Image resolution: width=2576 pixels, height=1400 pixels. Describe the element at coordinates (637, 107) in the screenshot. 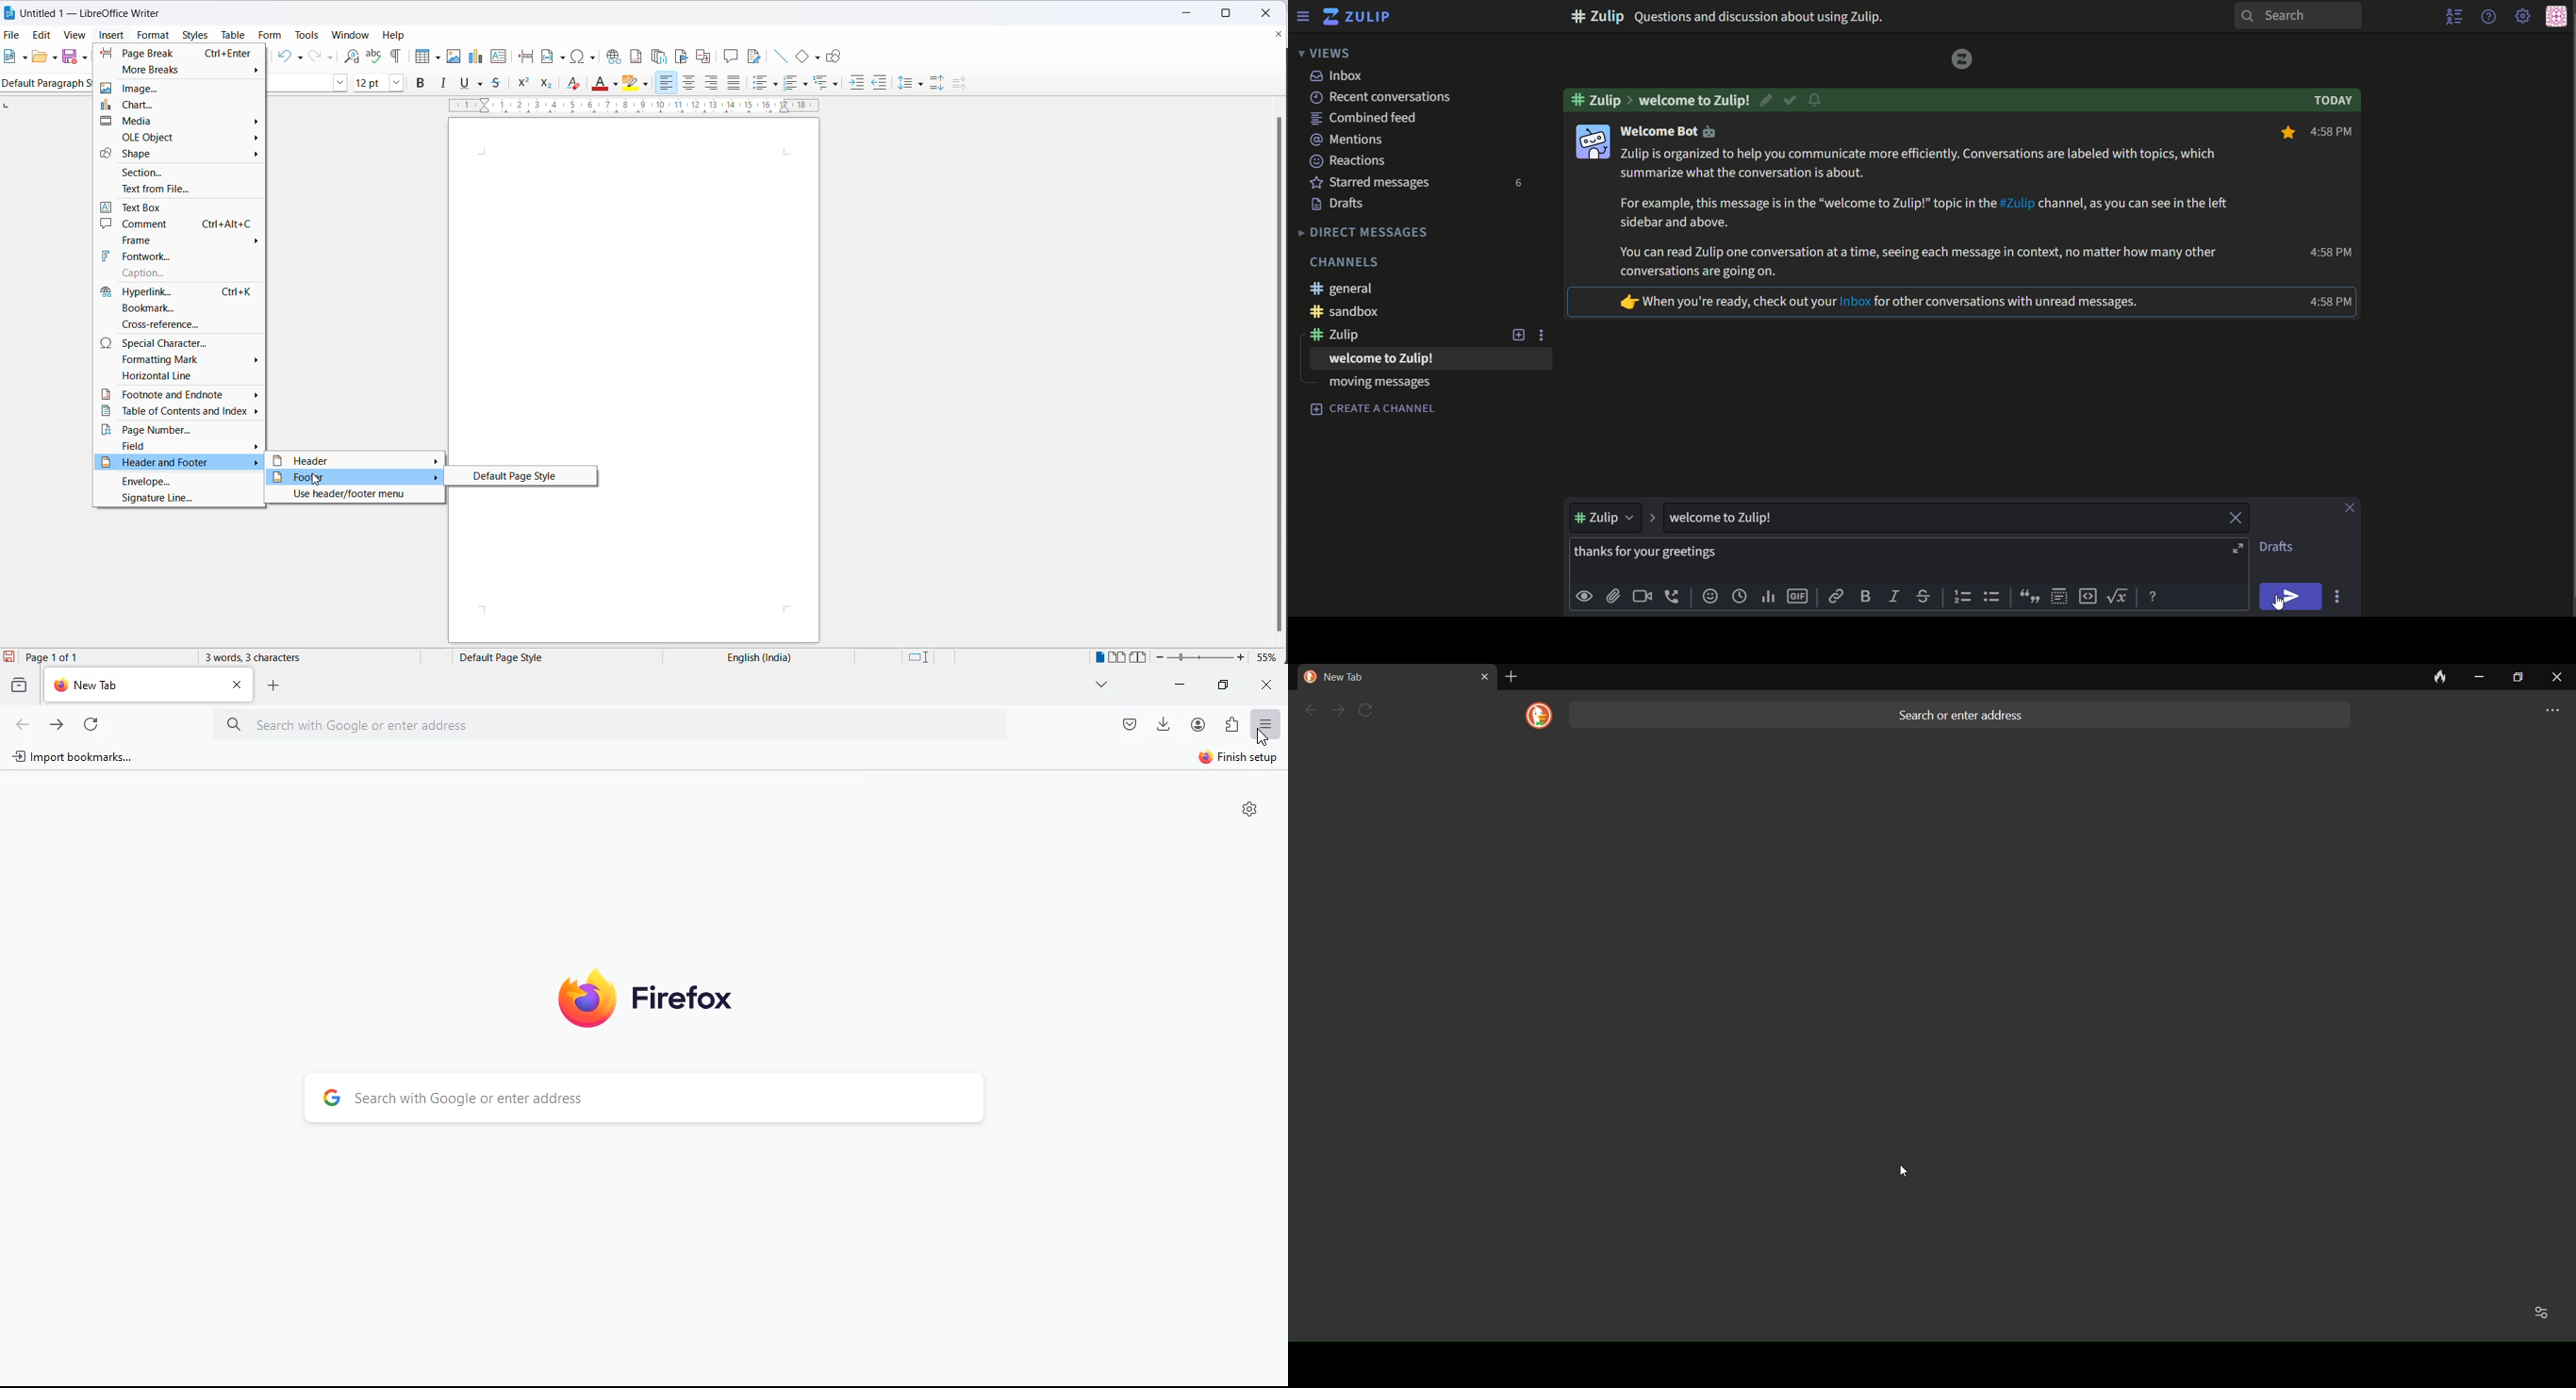

I see `scaling` at that location.